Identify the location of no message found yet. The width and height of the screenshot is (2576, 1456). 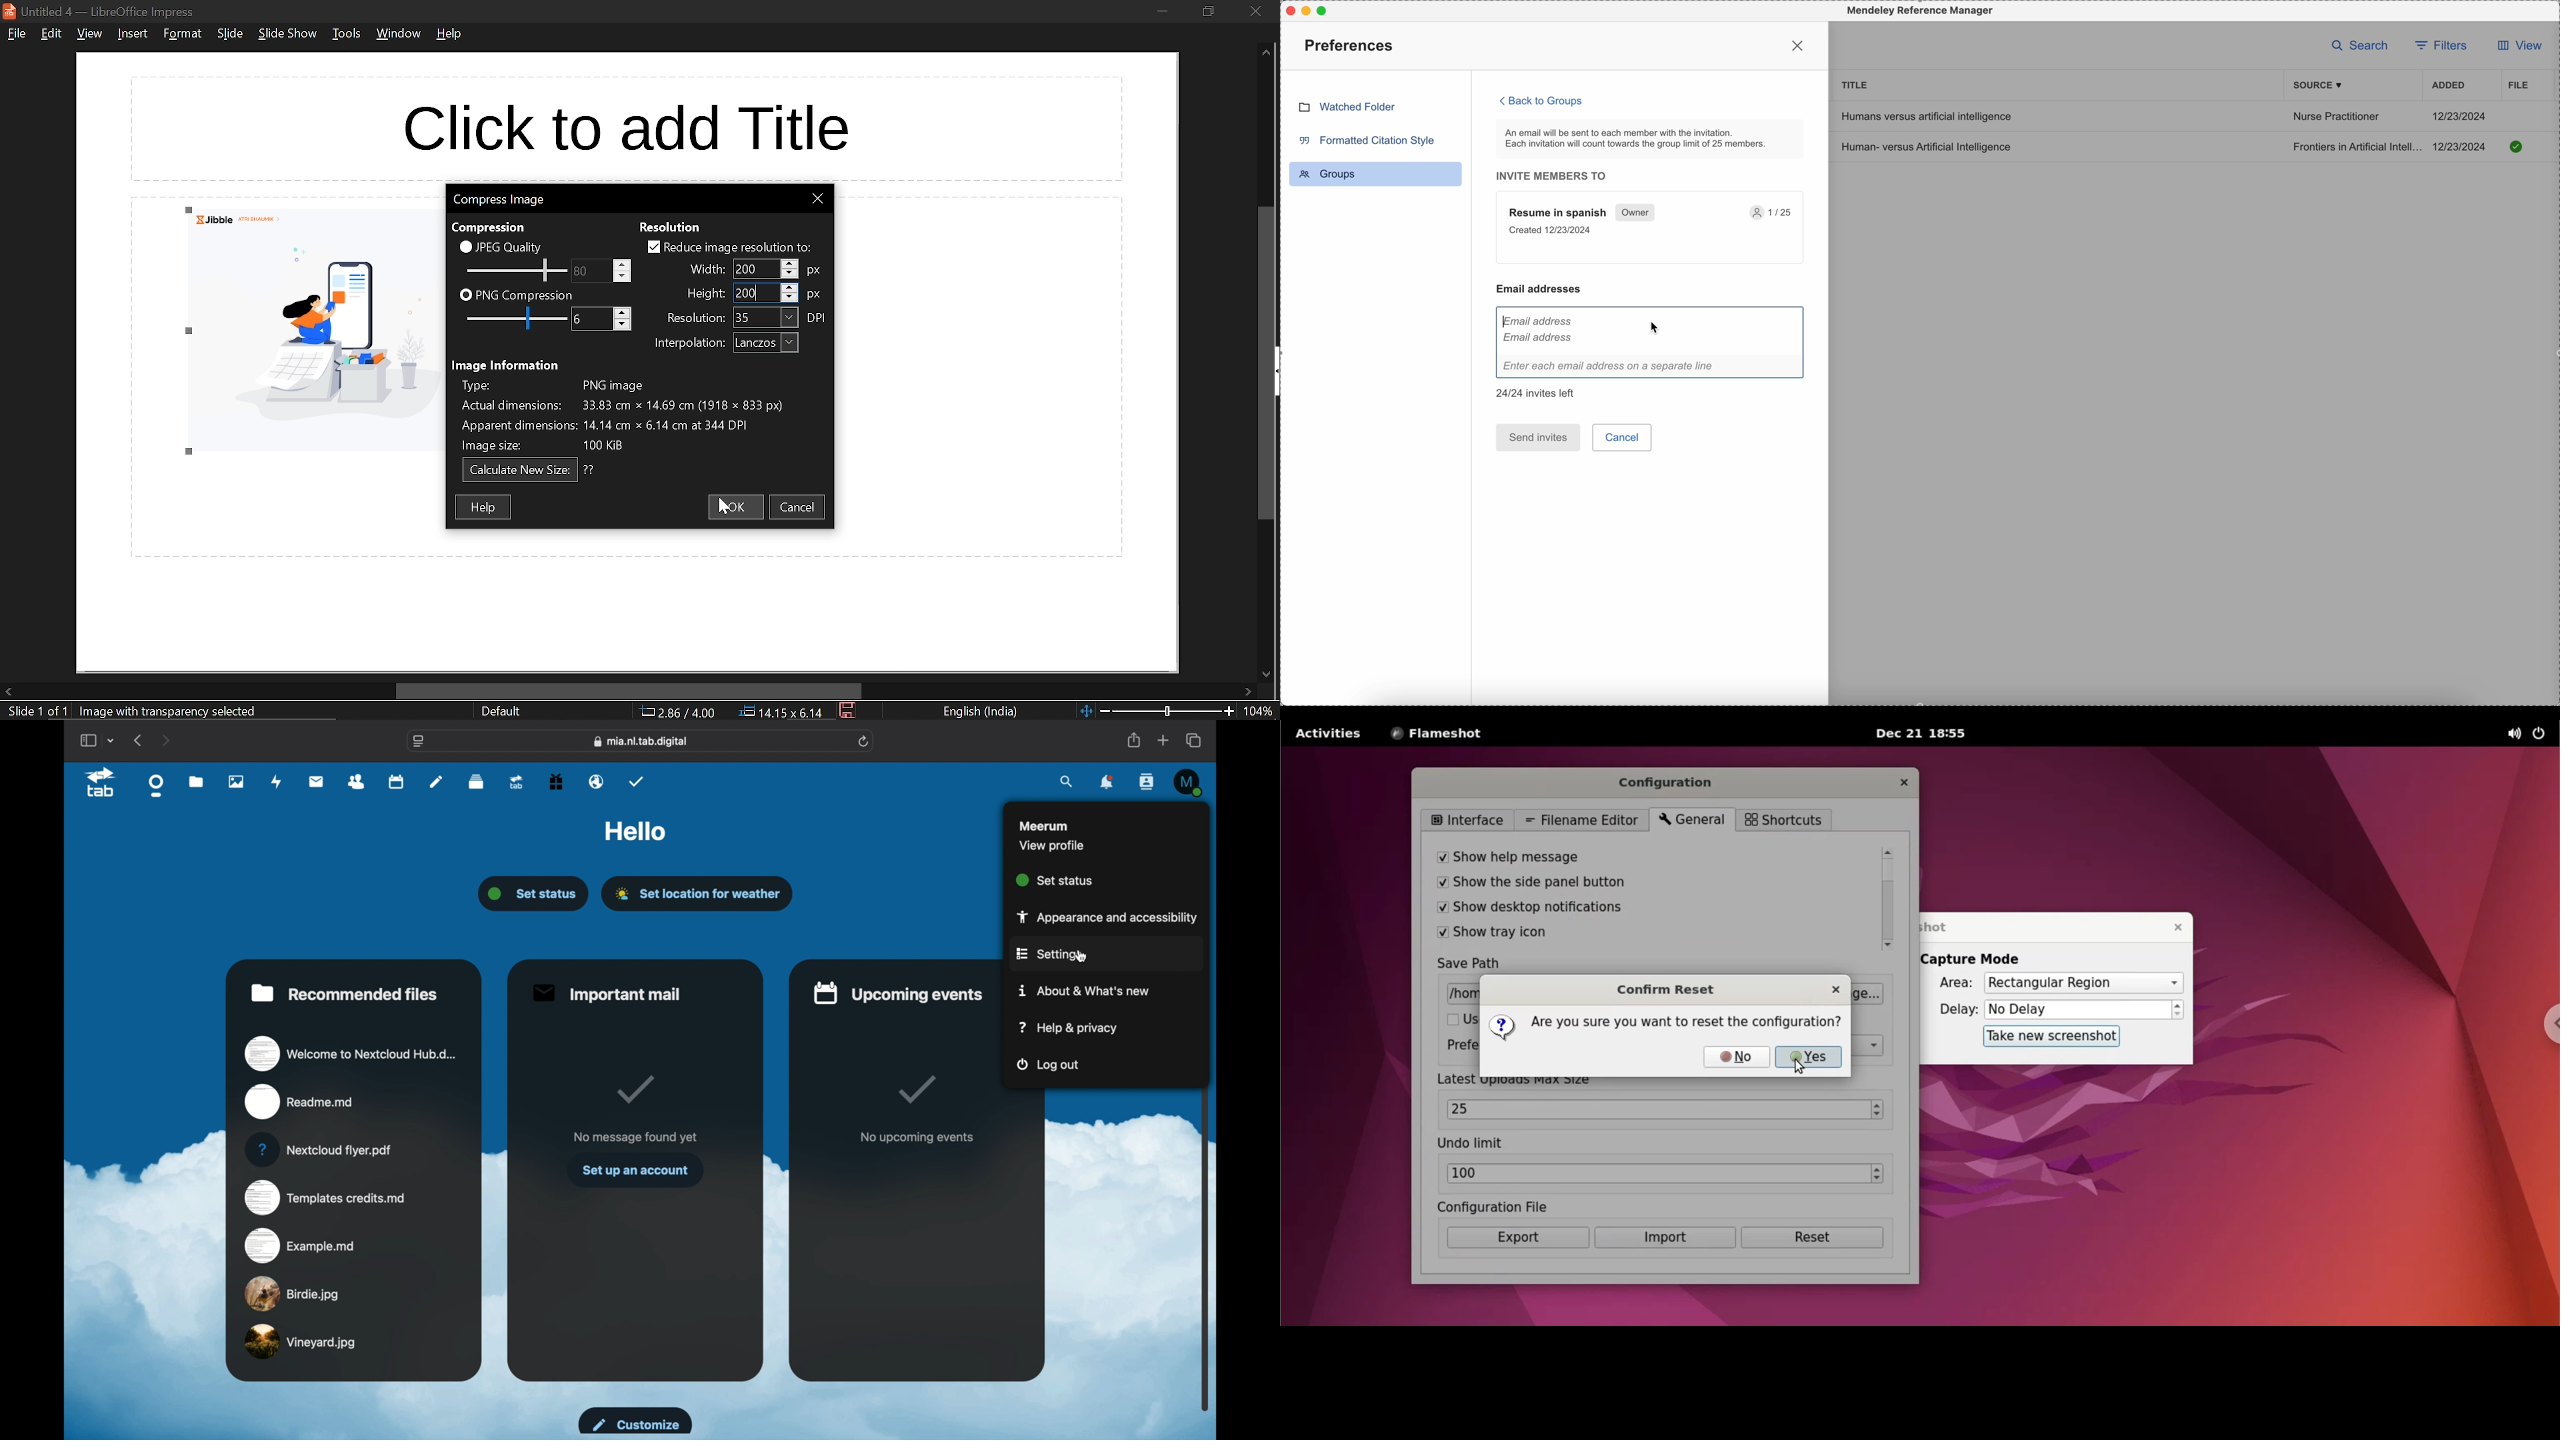
(635, 1137).